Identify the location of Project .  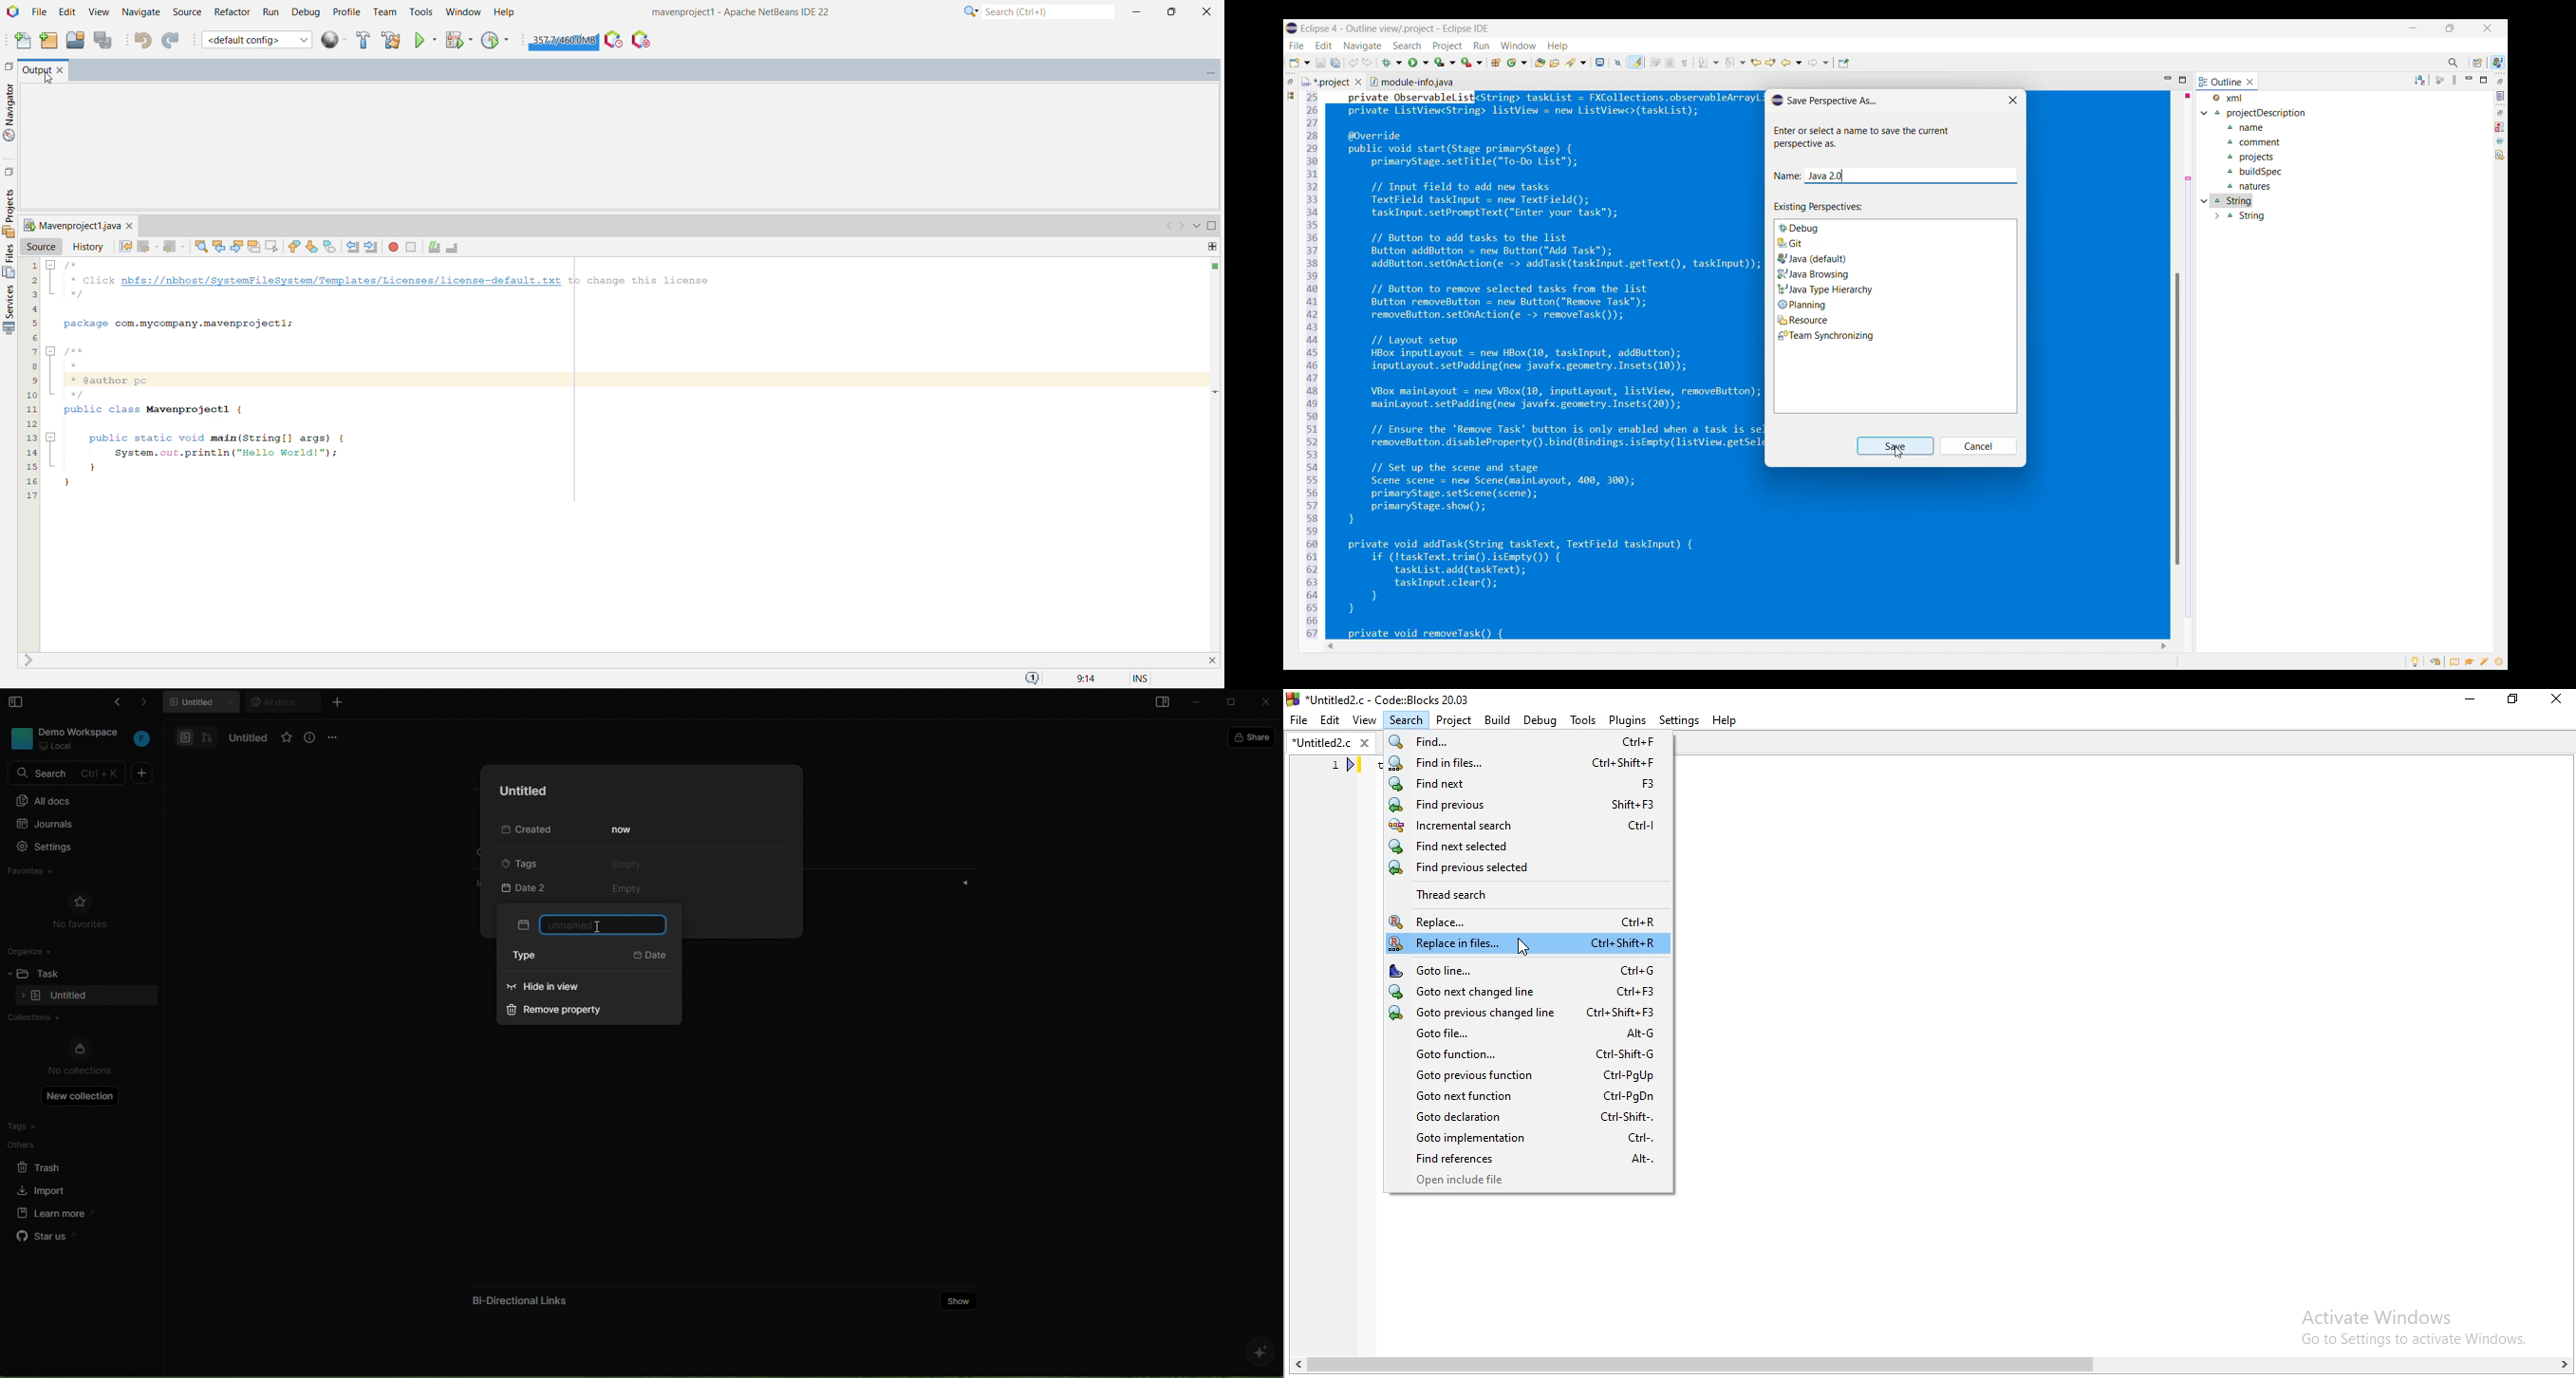
(1455, 719).